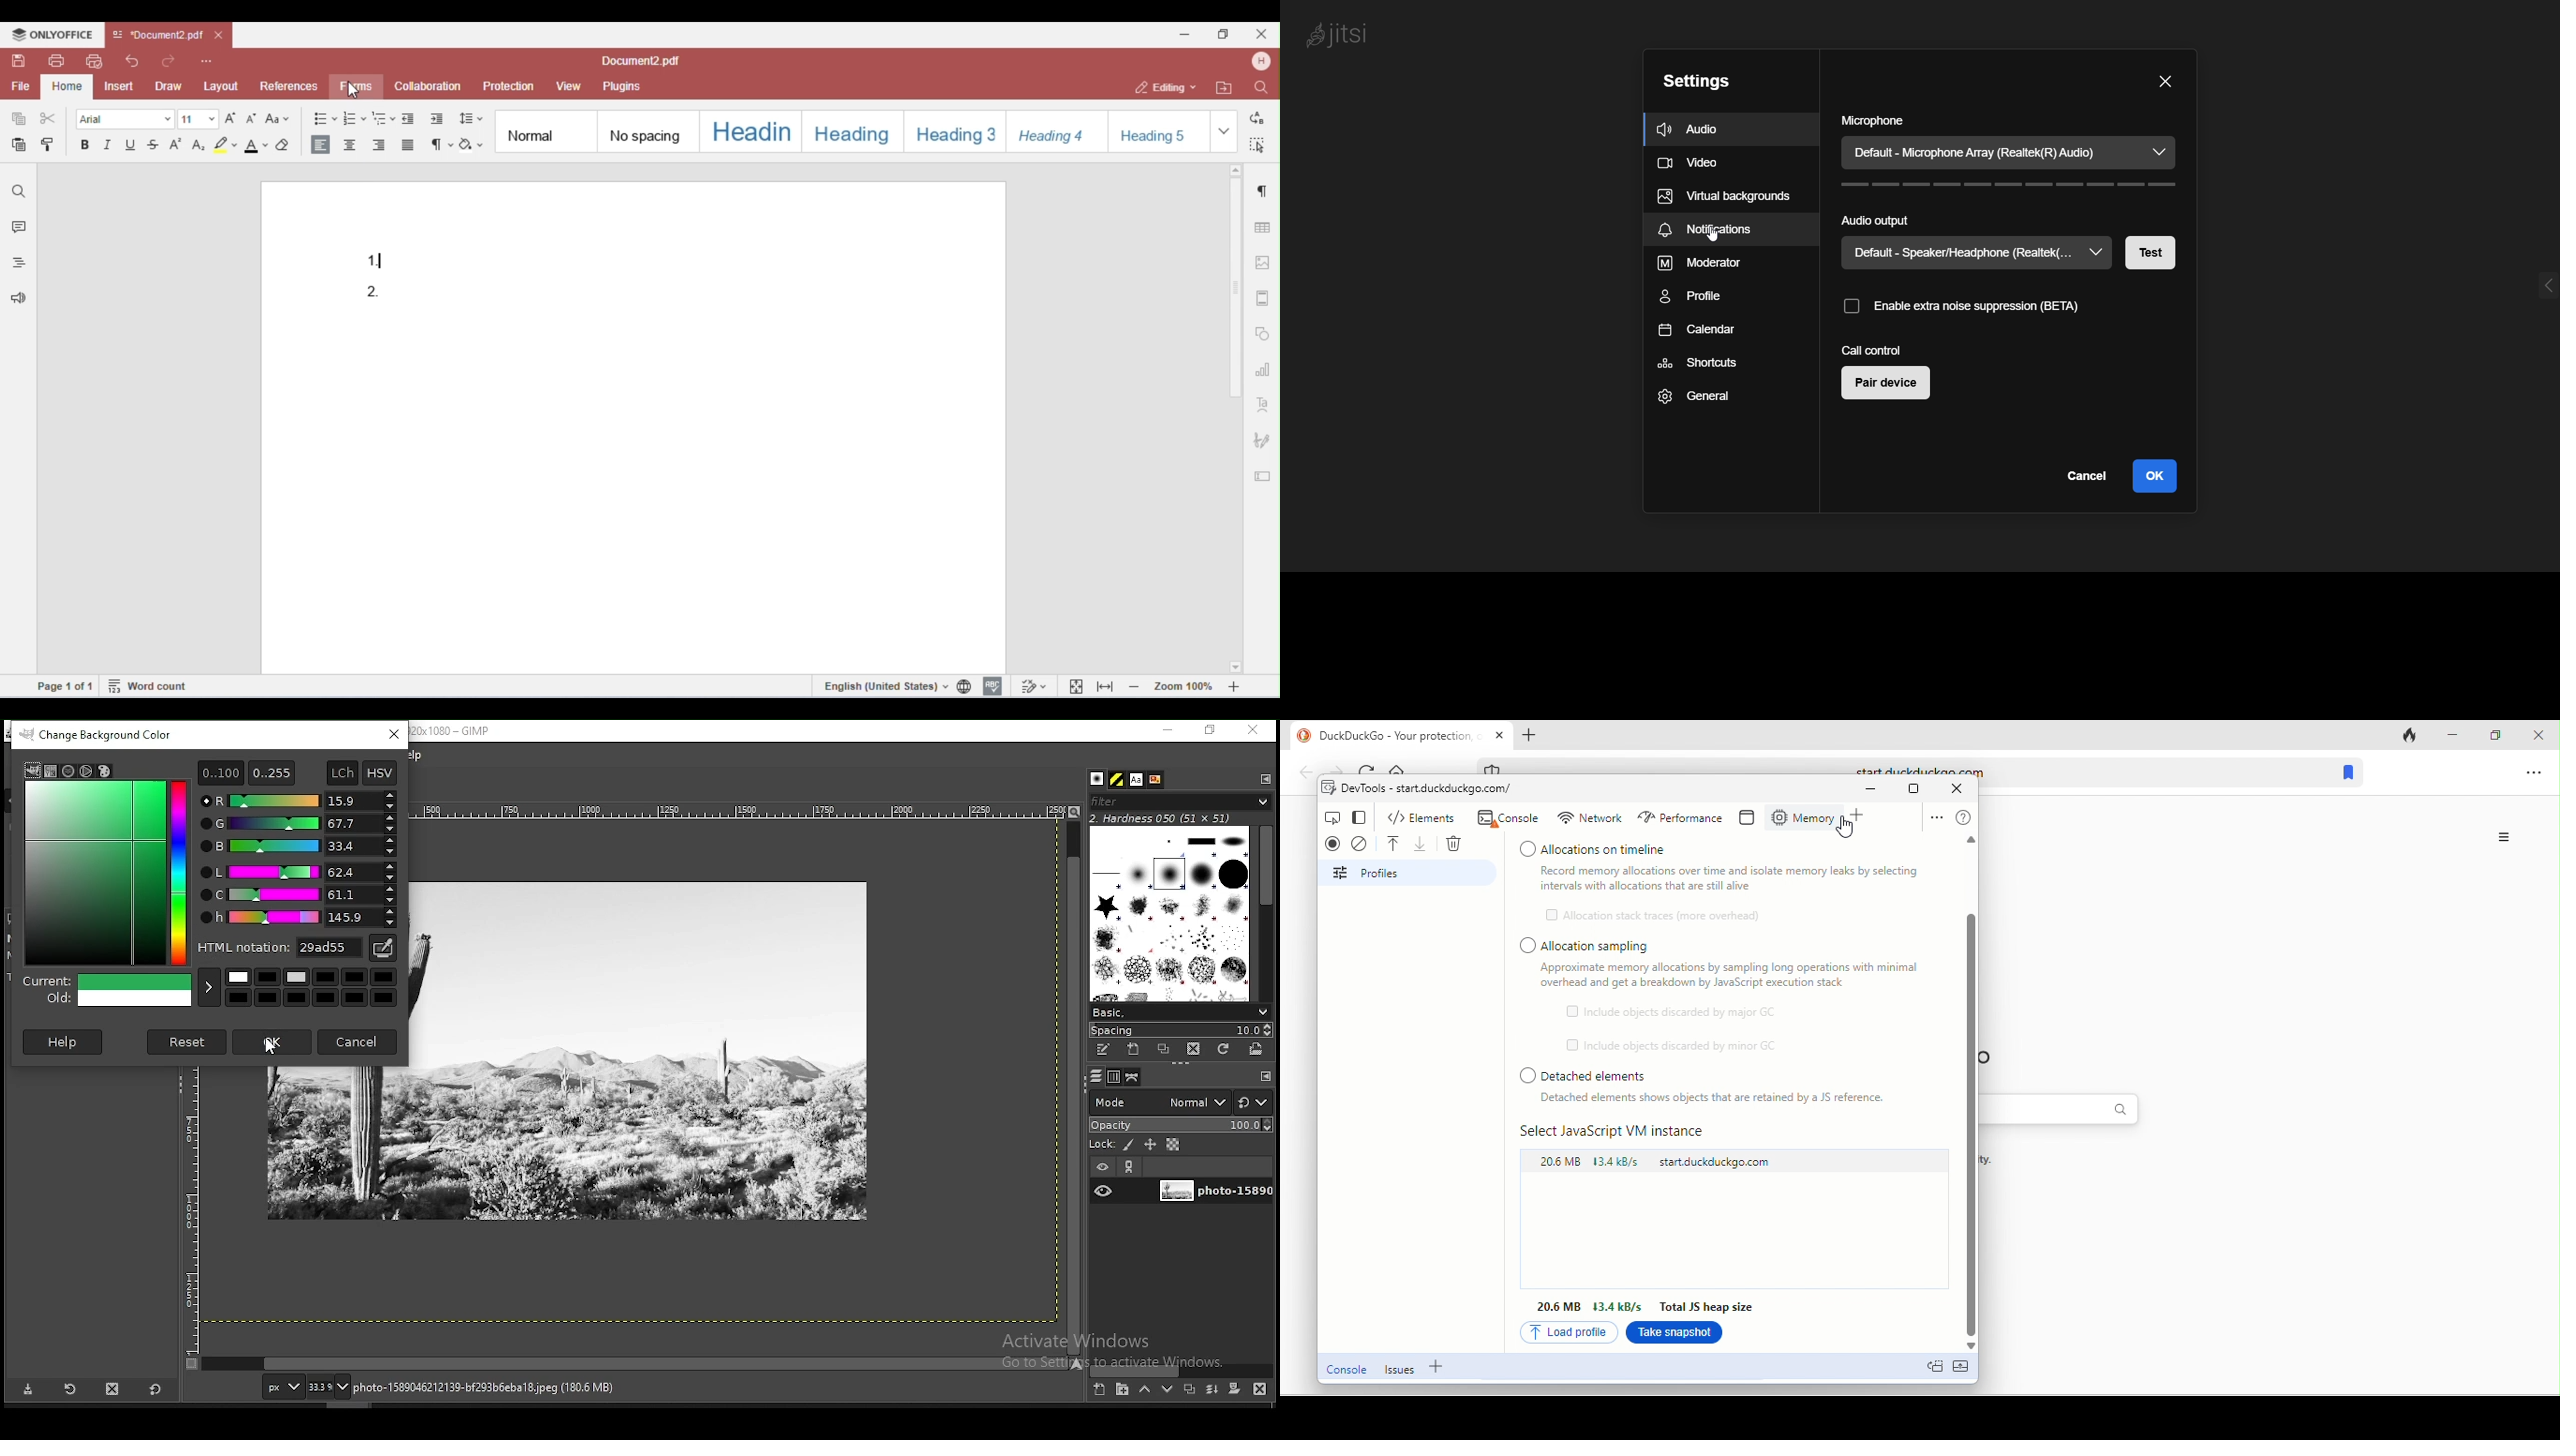  What do you see at coordinates (1103, 1192) in the screenshot?
I see `layer visibility on/off` at bounding box center [1103, 1192].